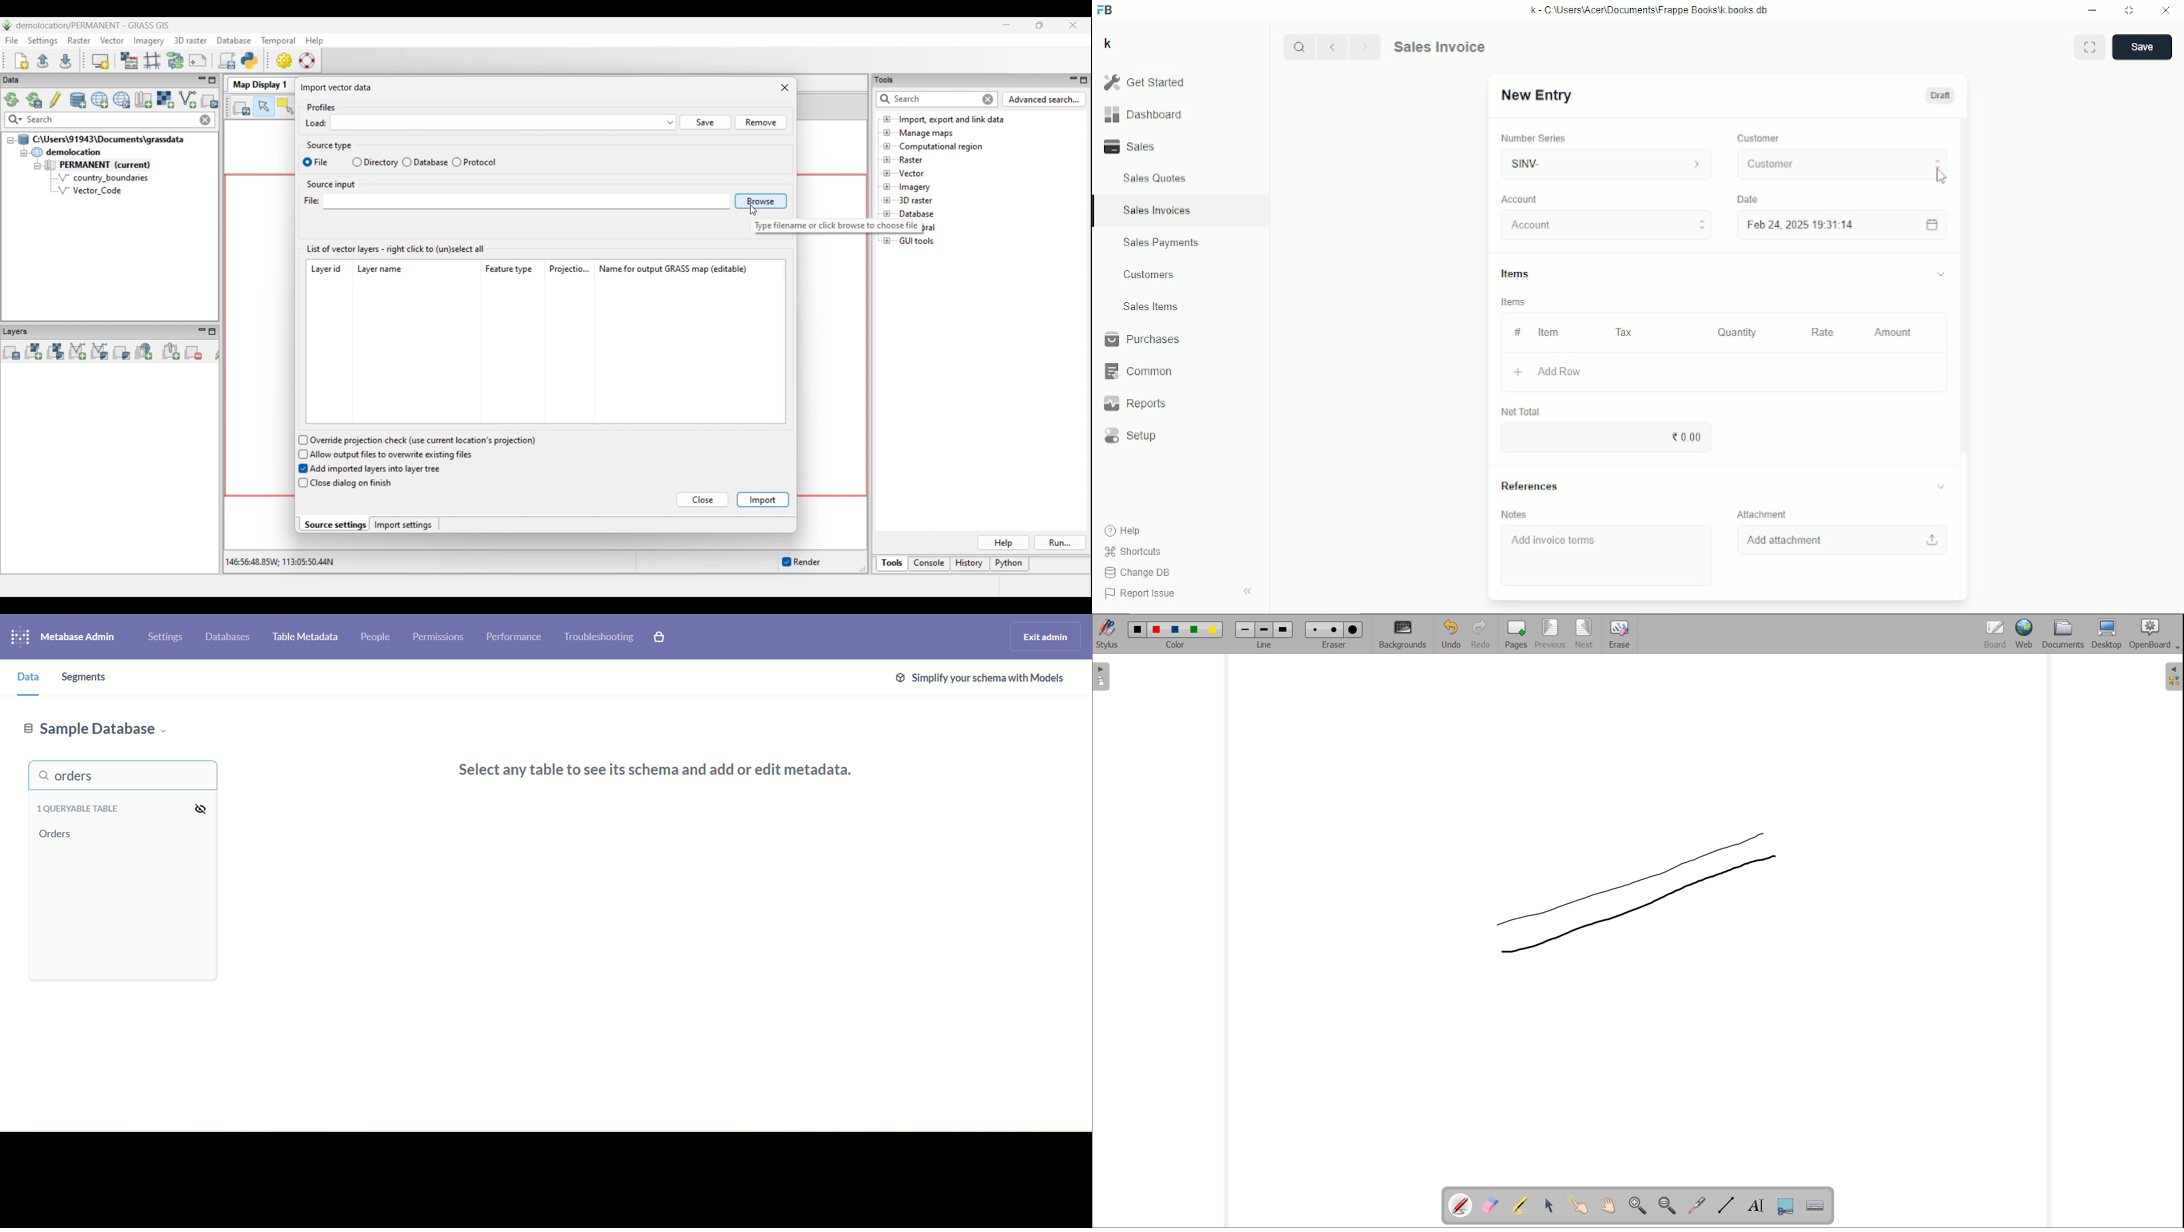  What do you see at coordinates (1608, 225) in the screenshot?
I see `Account` at bounding box center [1608, 225].